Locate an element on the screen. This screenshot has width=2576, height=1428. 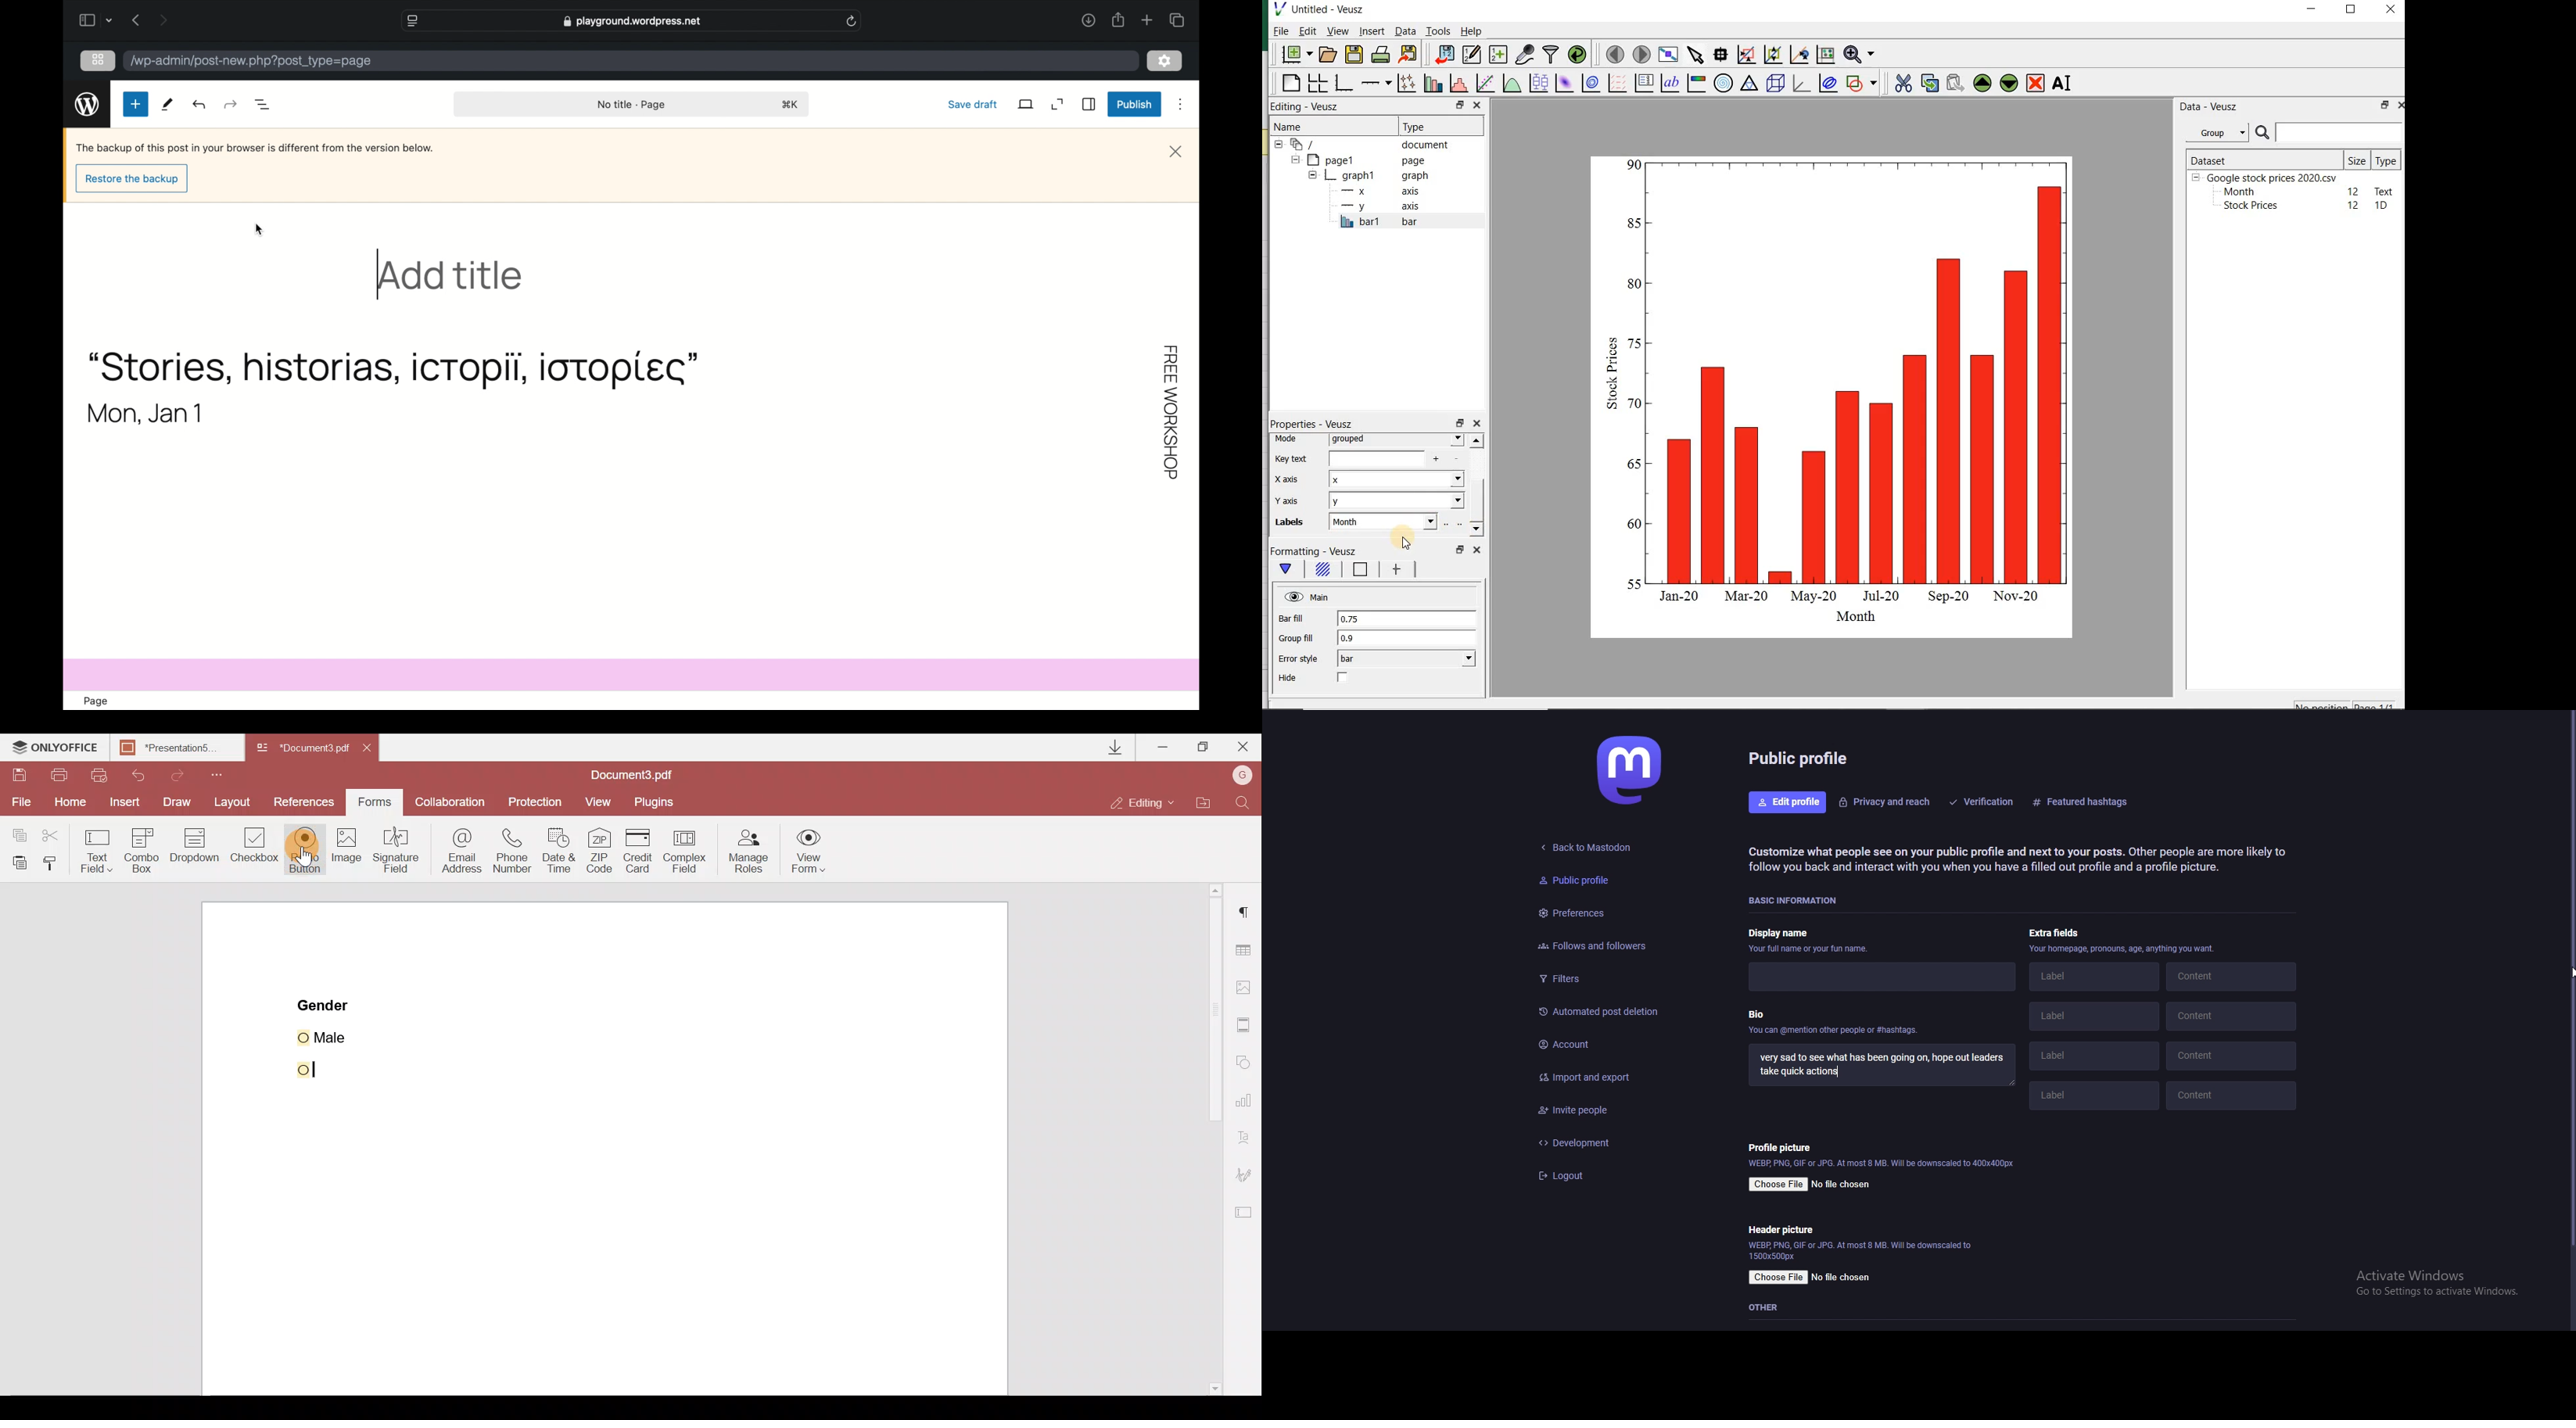
content is located at coordinates (2229, 975).